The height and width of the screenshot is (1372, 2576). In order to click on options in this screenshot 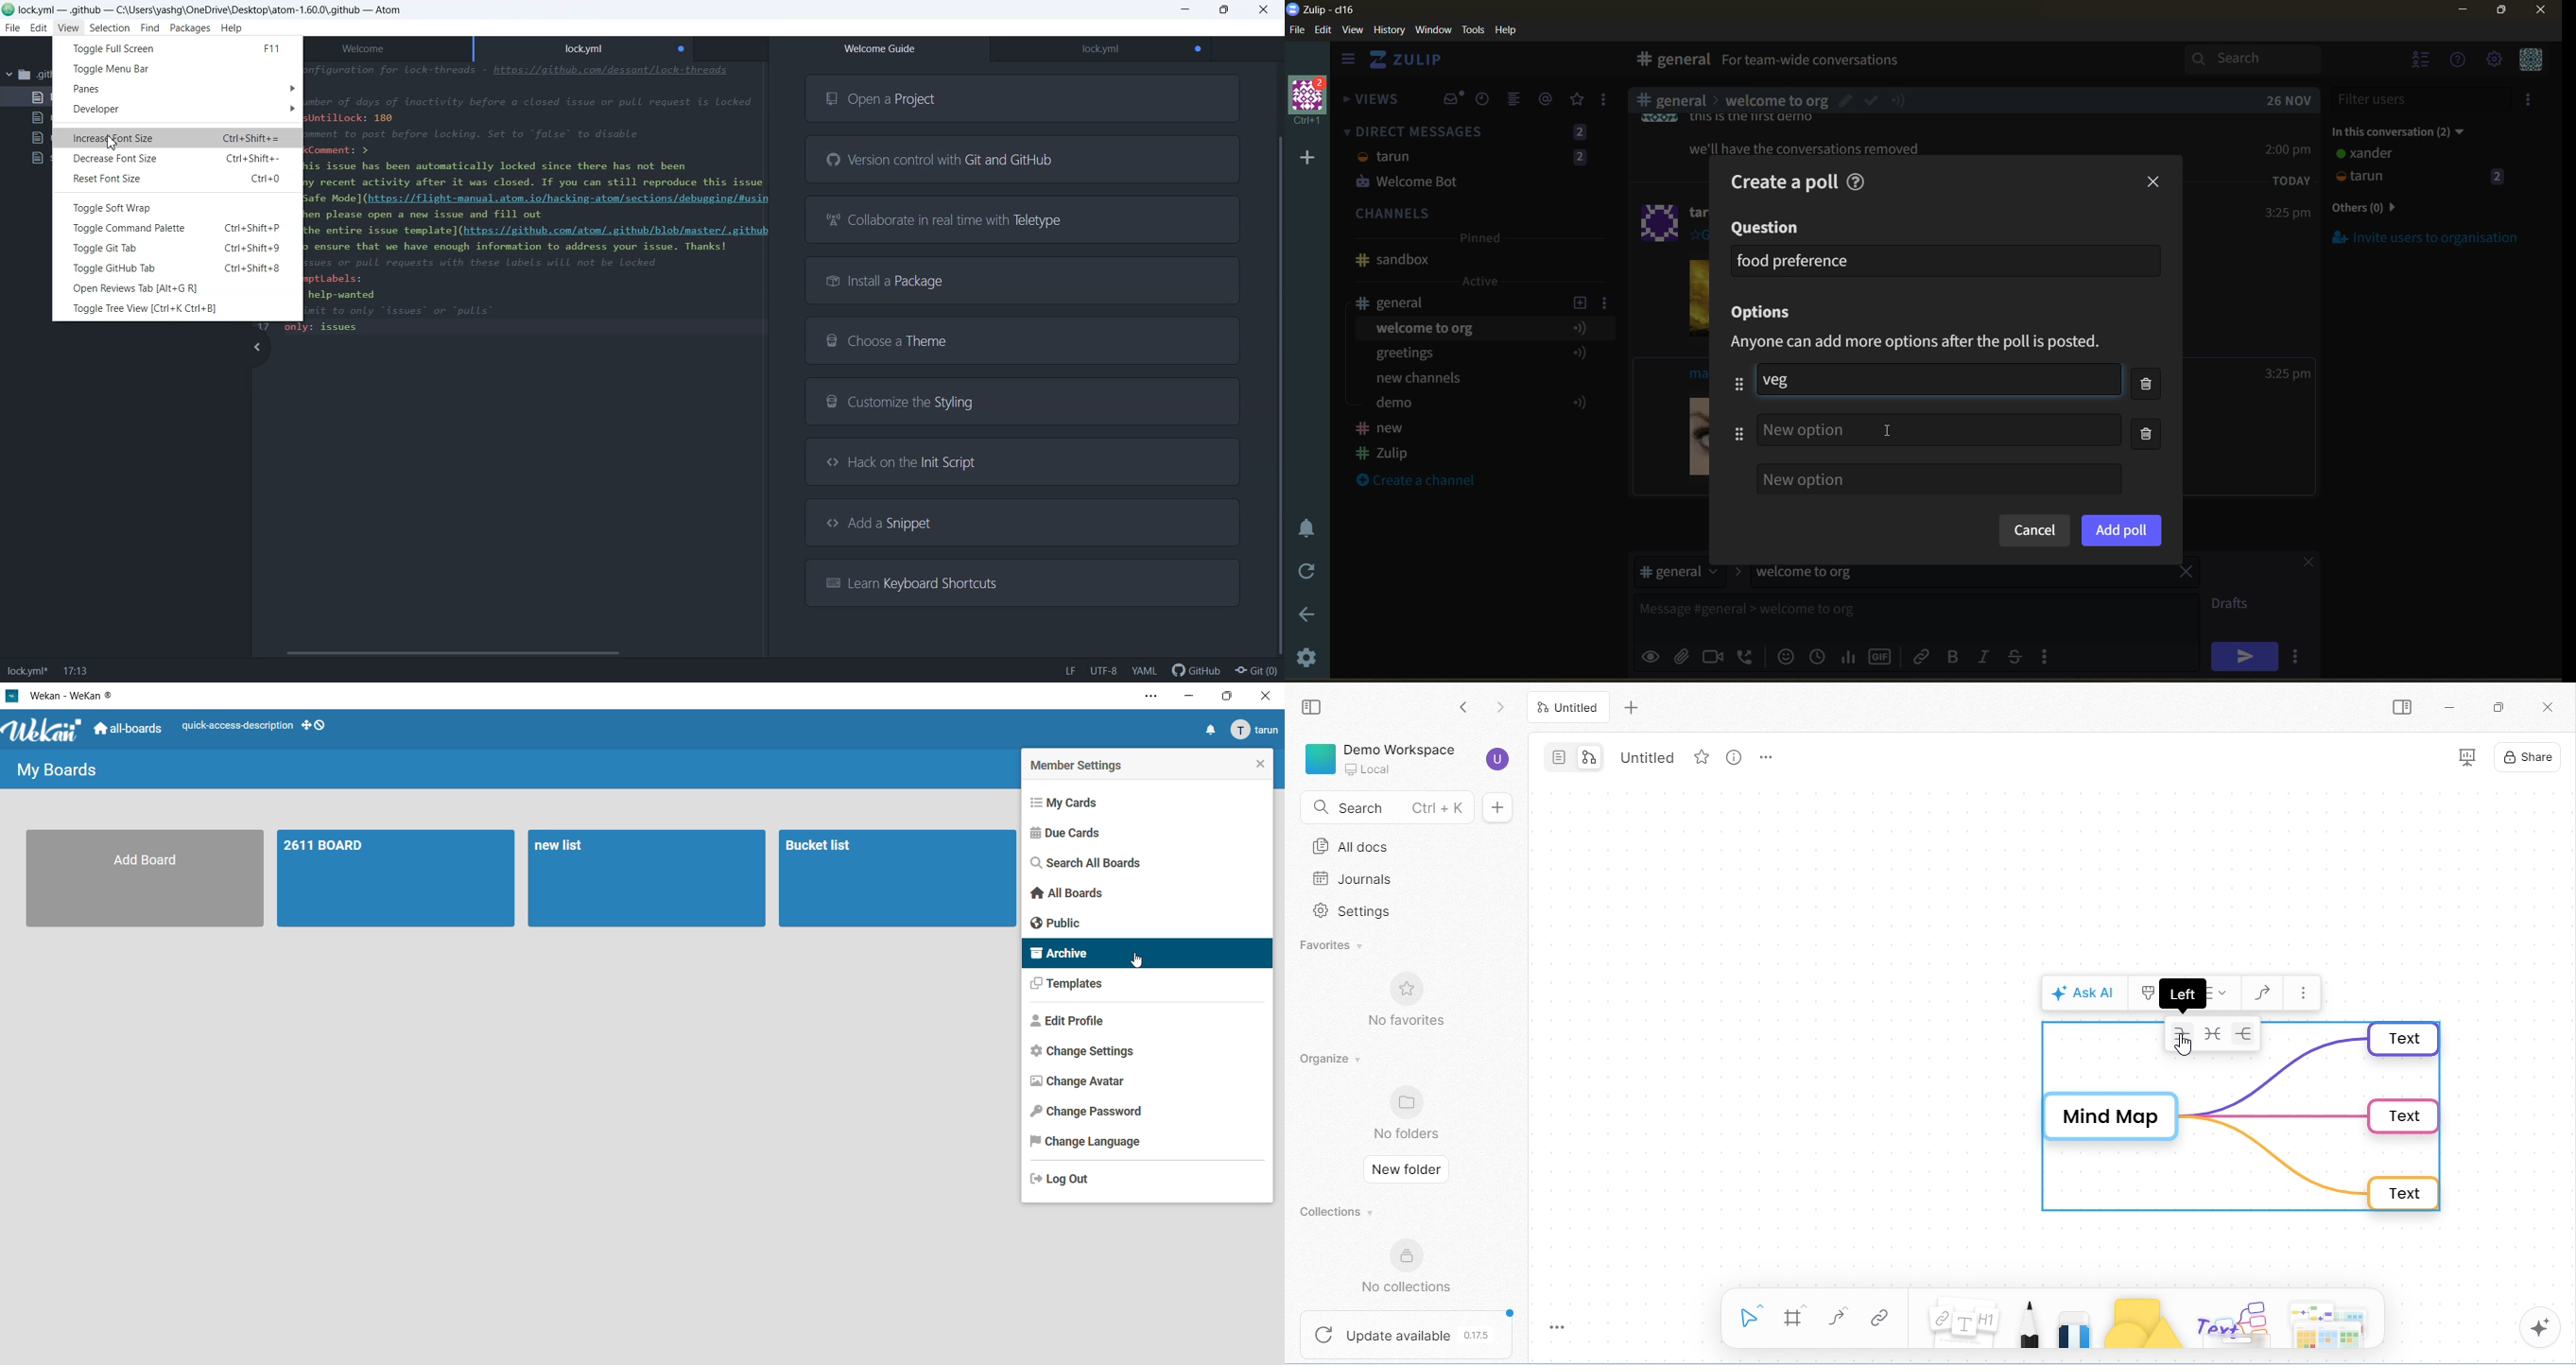, I will do `click(1766, 313)`.